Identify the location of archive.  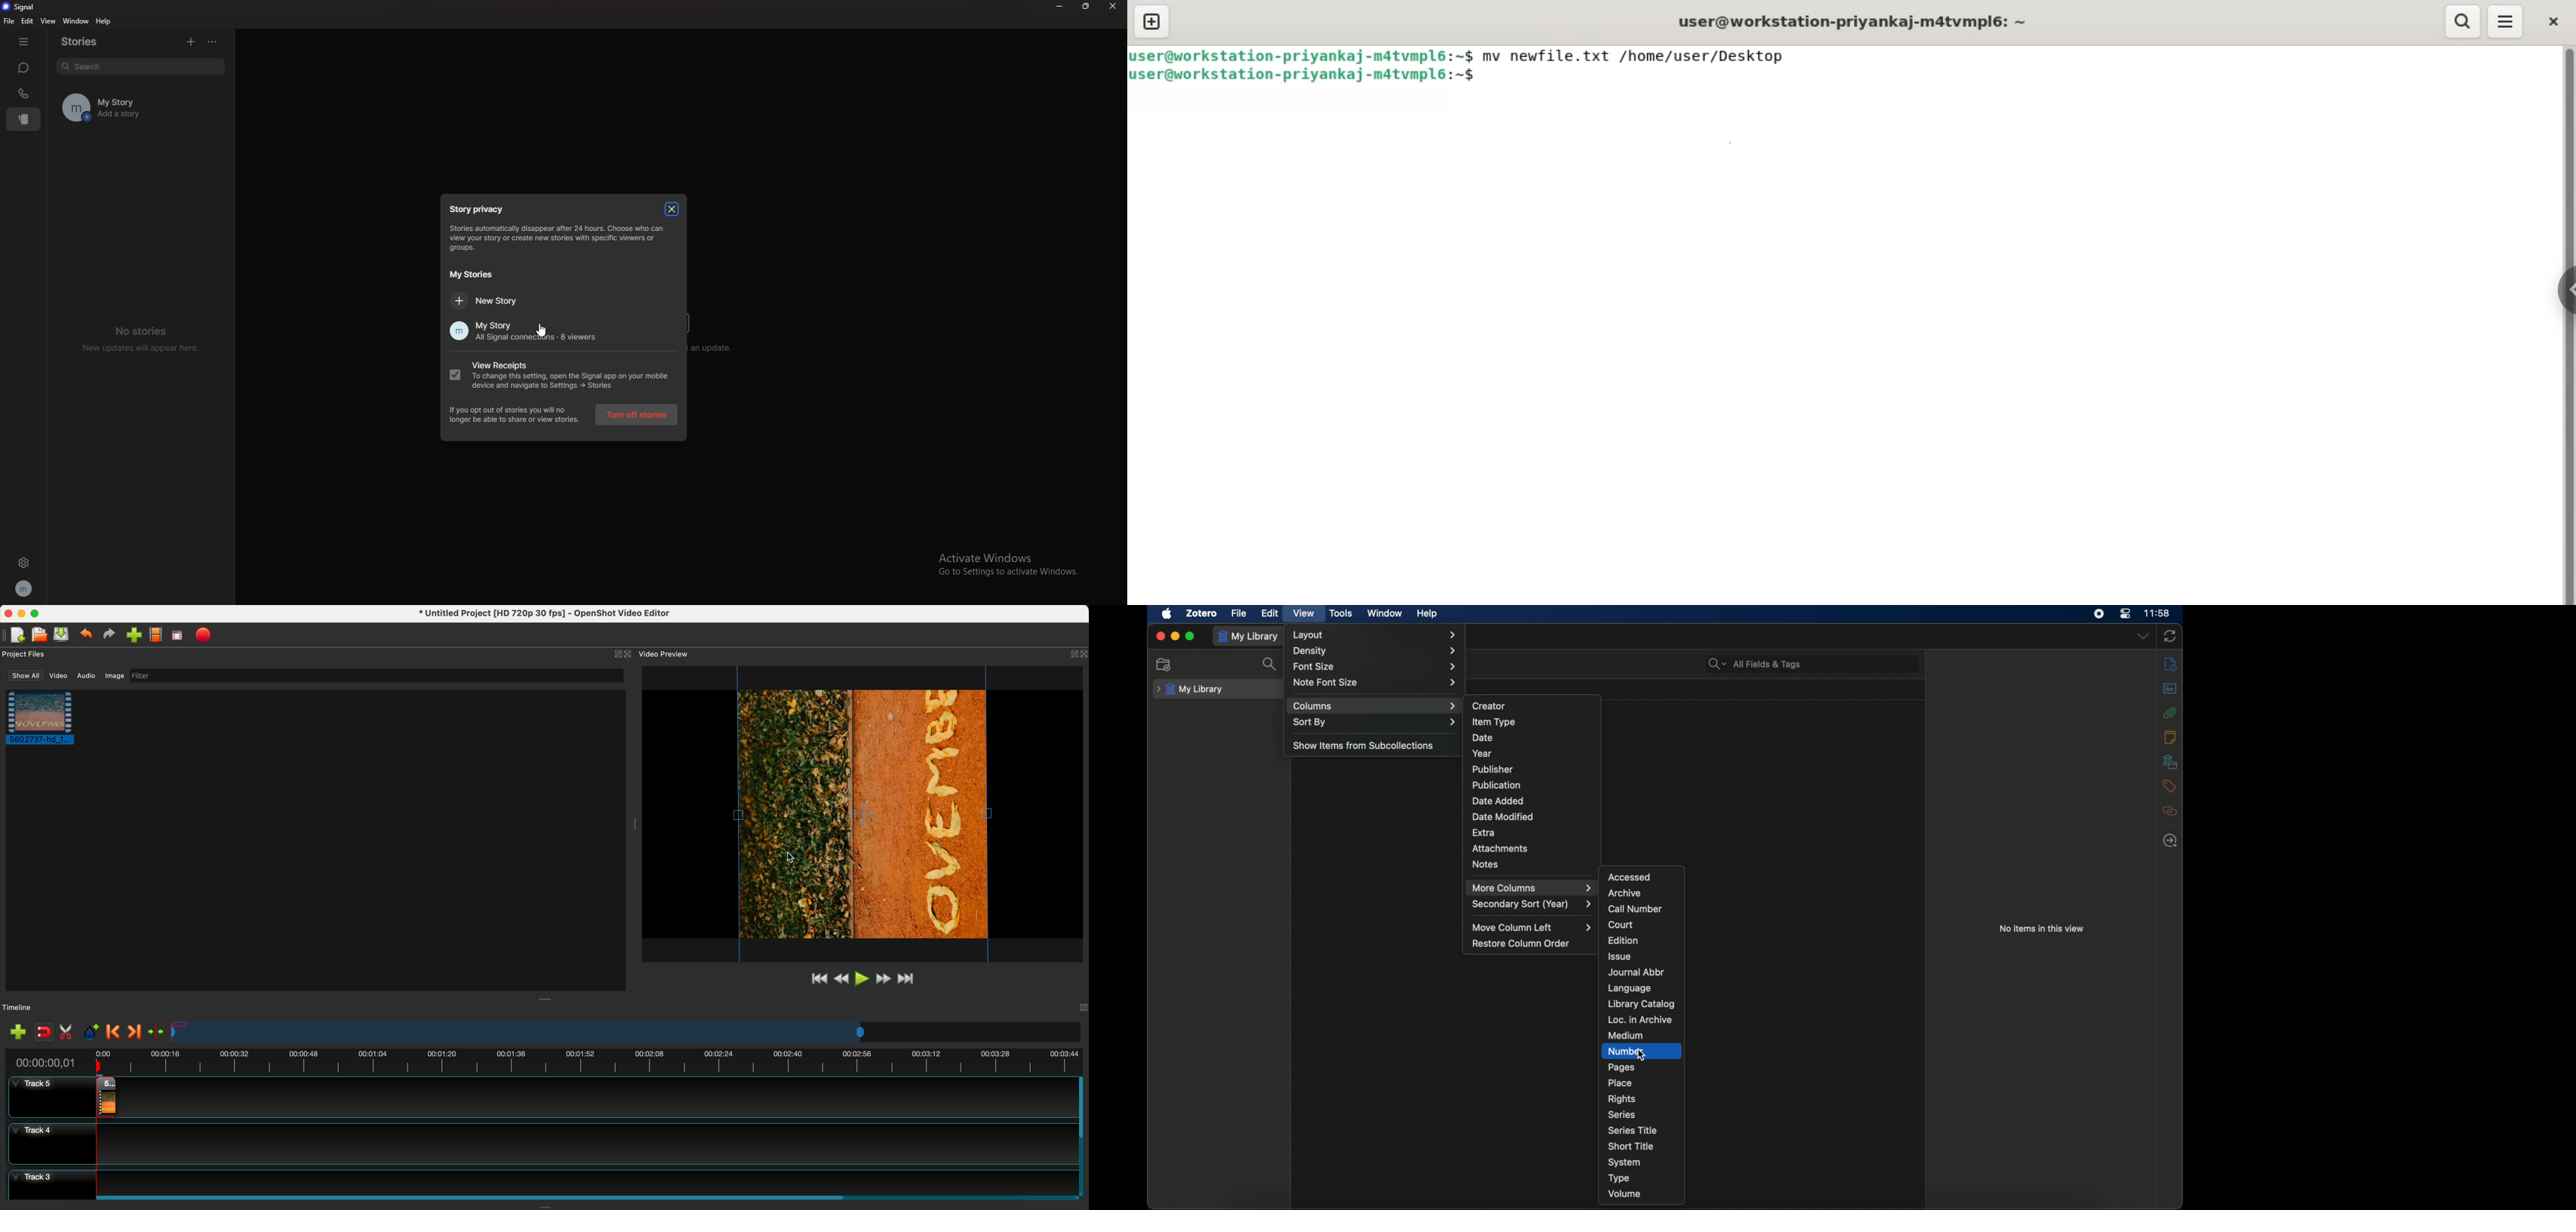
(1624, 893).